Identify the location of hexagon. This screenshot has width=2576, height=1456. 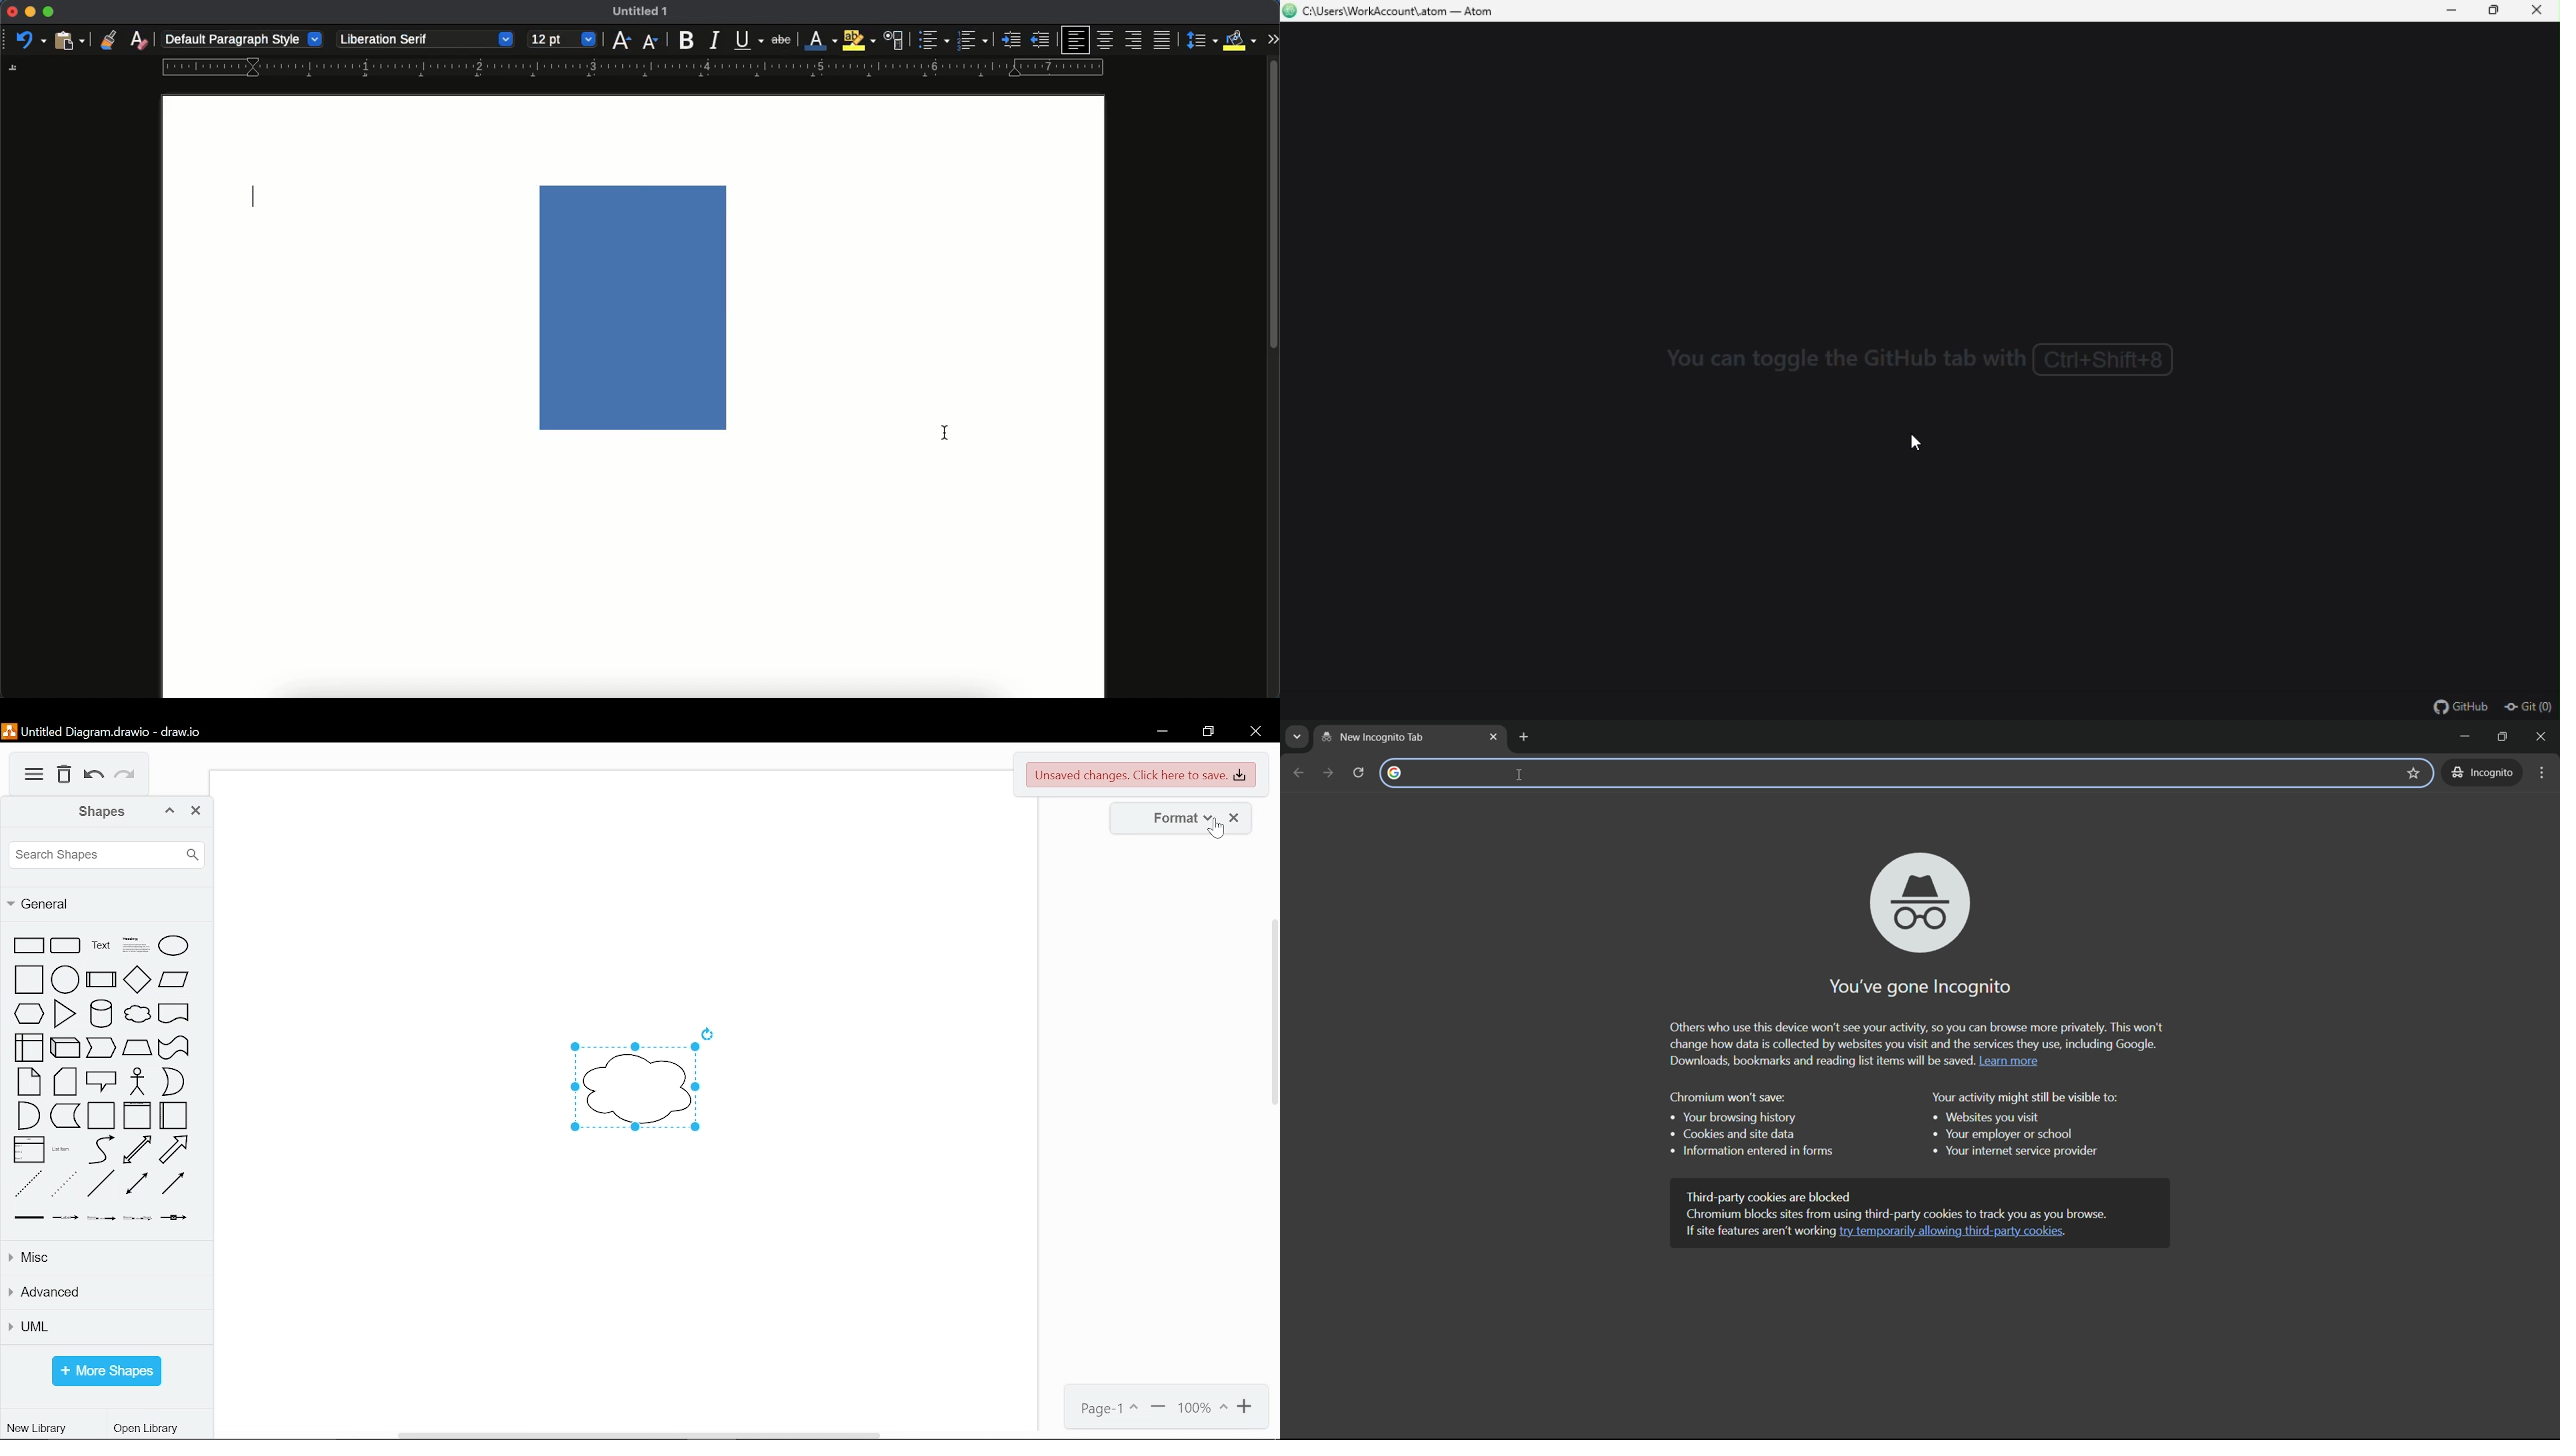
(29, 1013).